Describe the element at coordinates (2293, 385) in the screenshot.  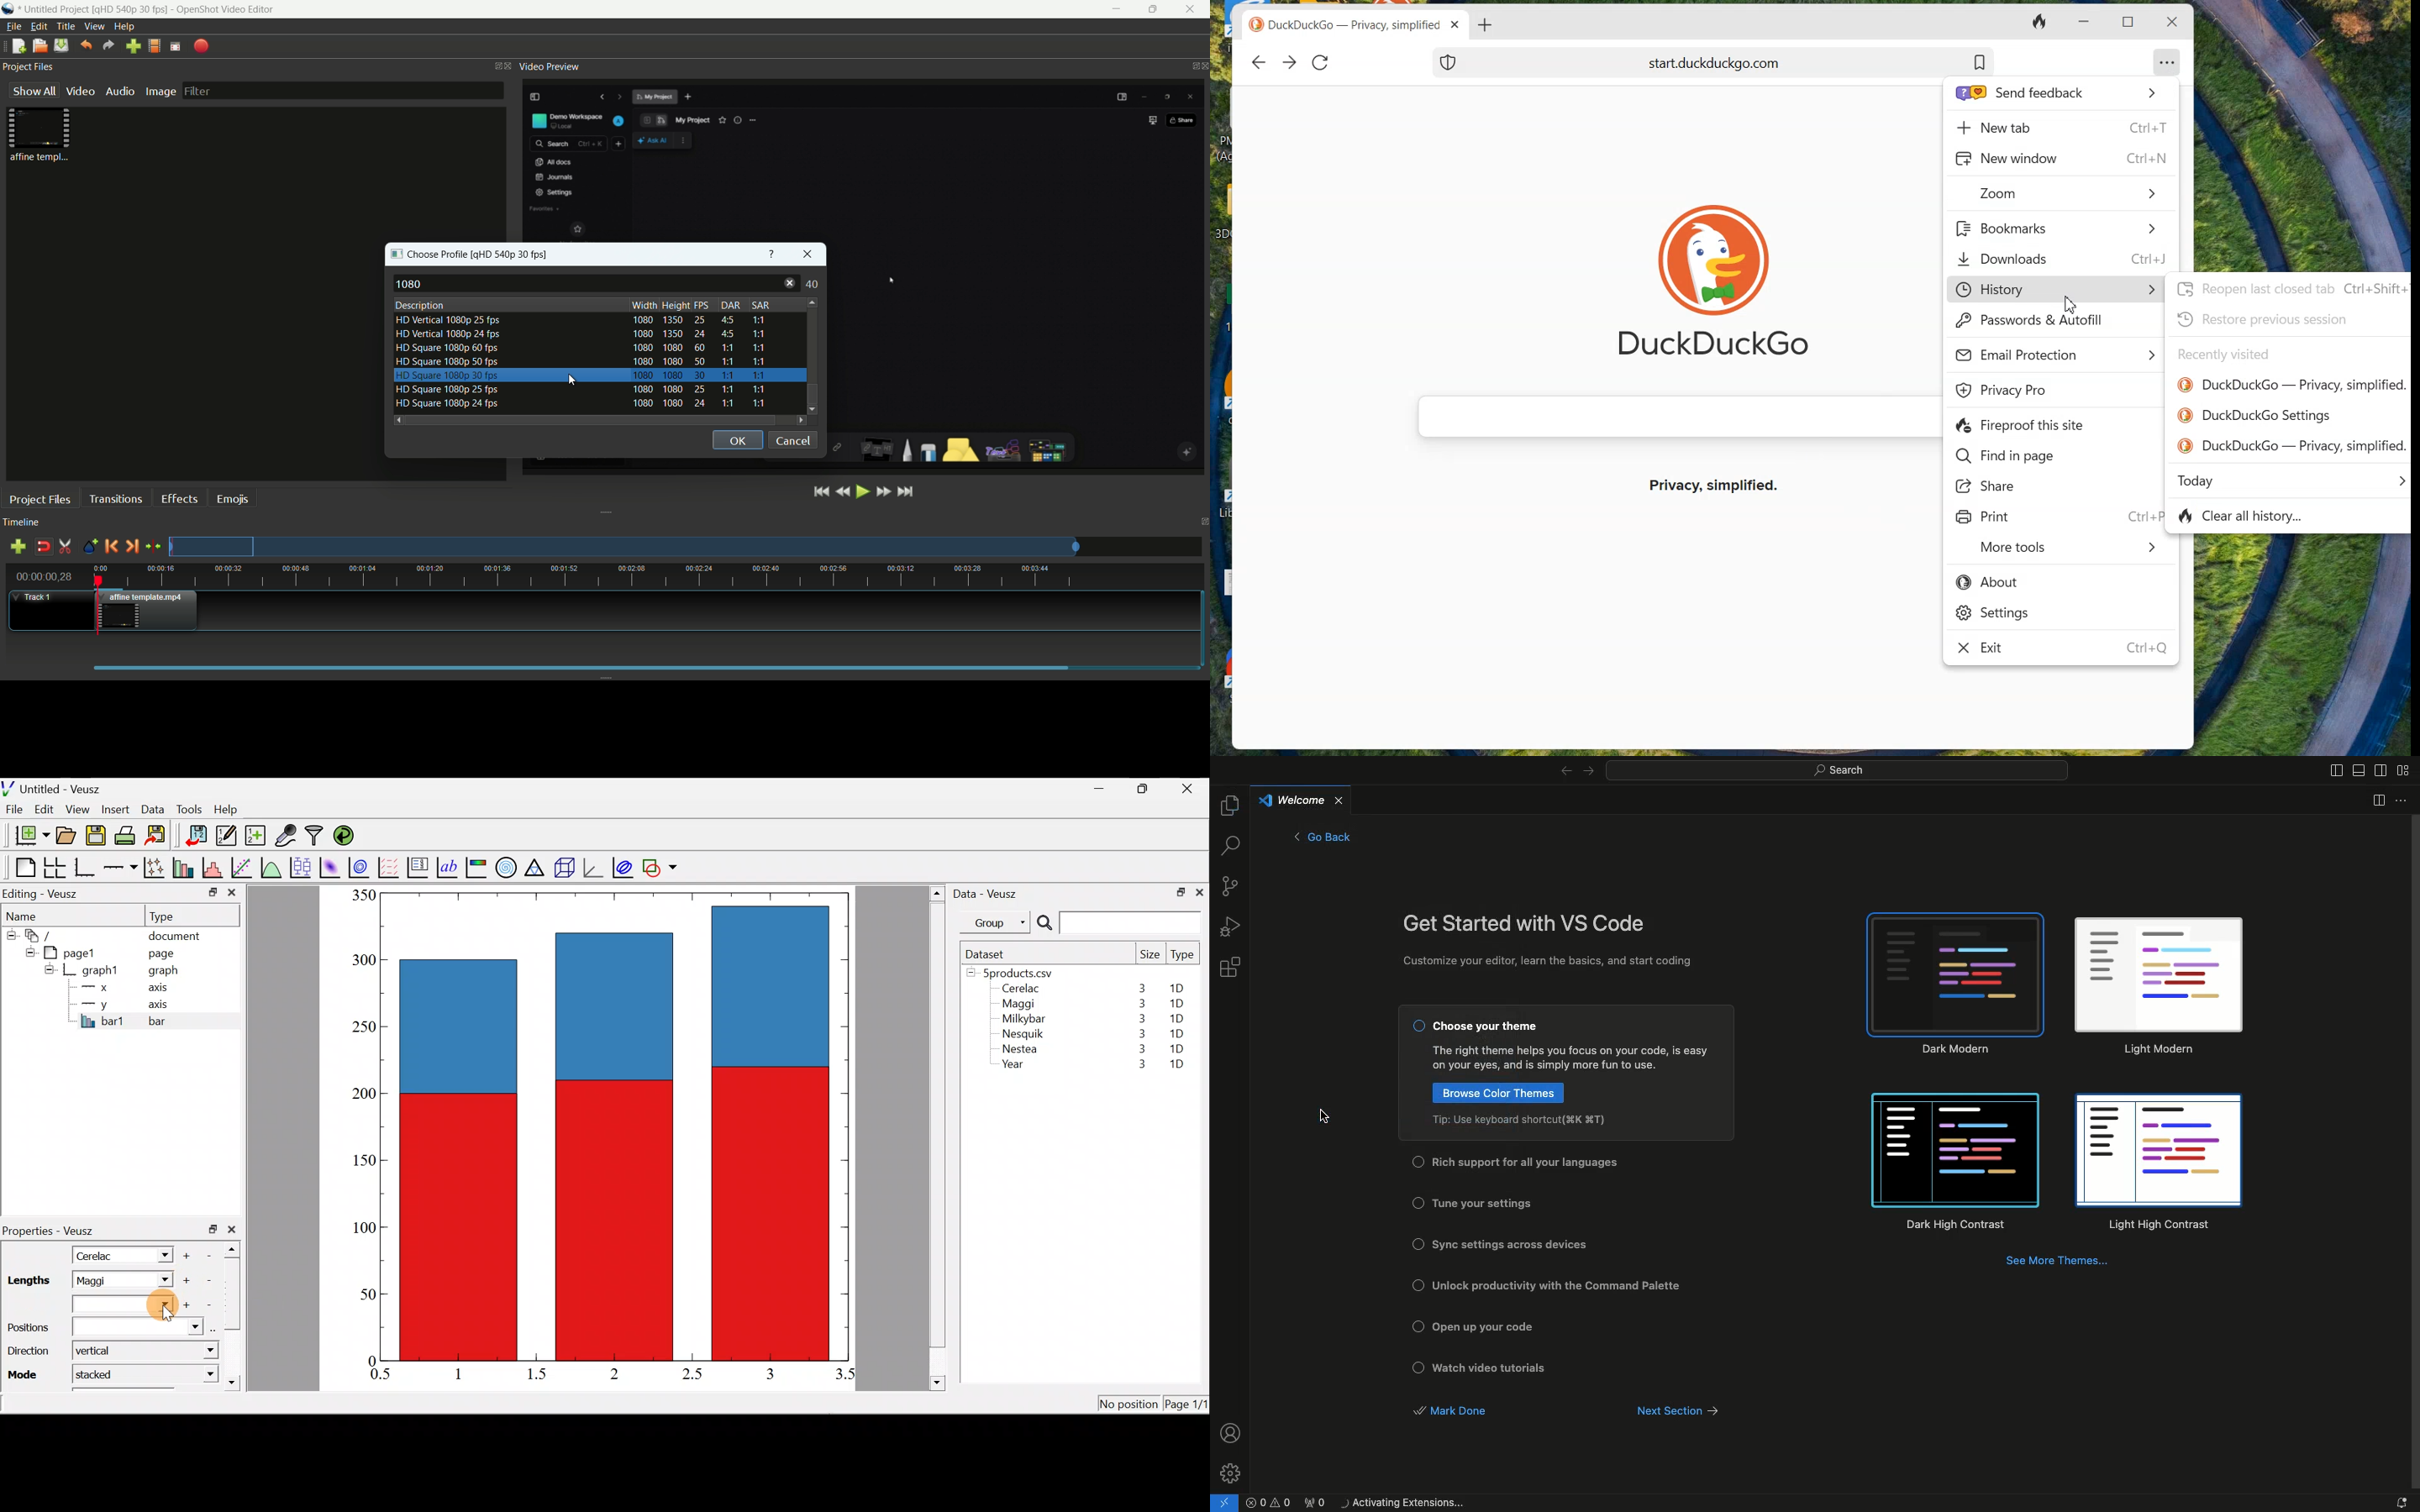
I see `DuckDuckGo - privacy, simplified.` at that location.